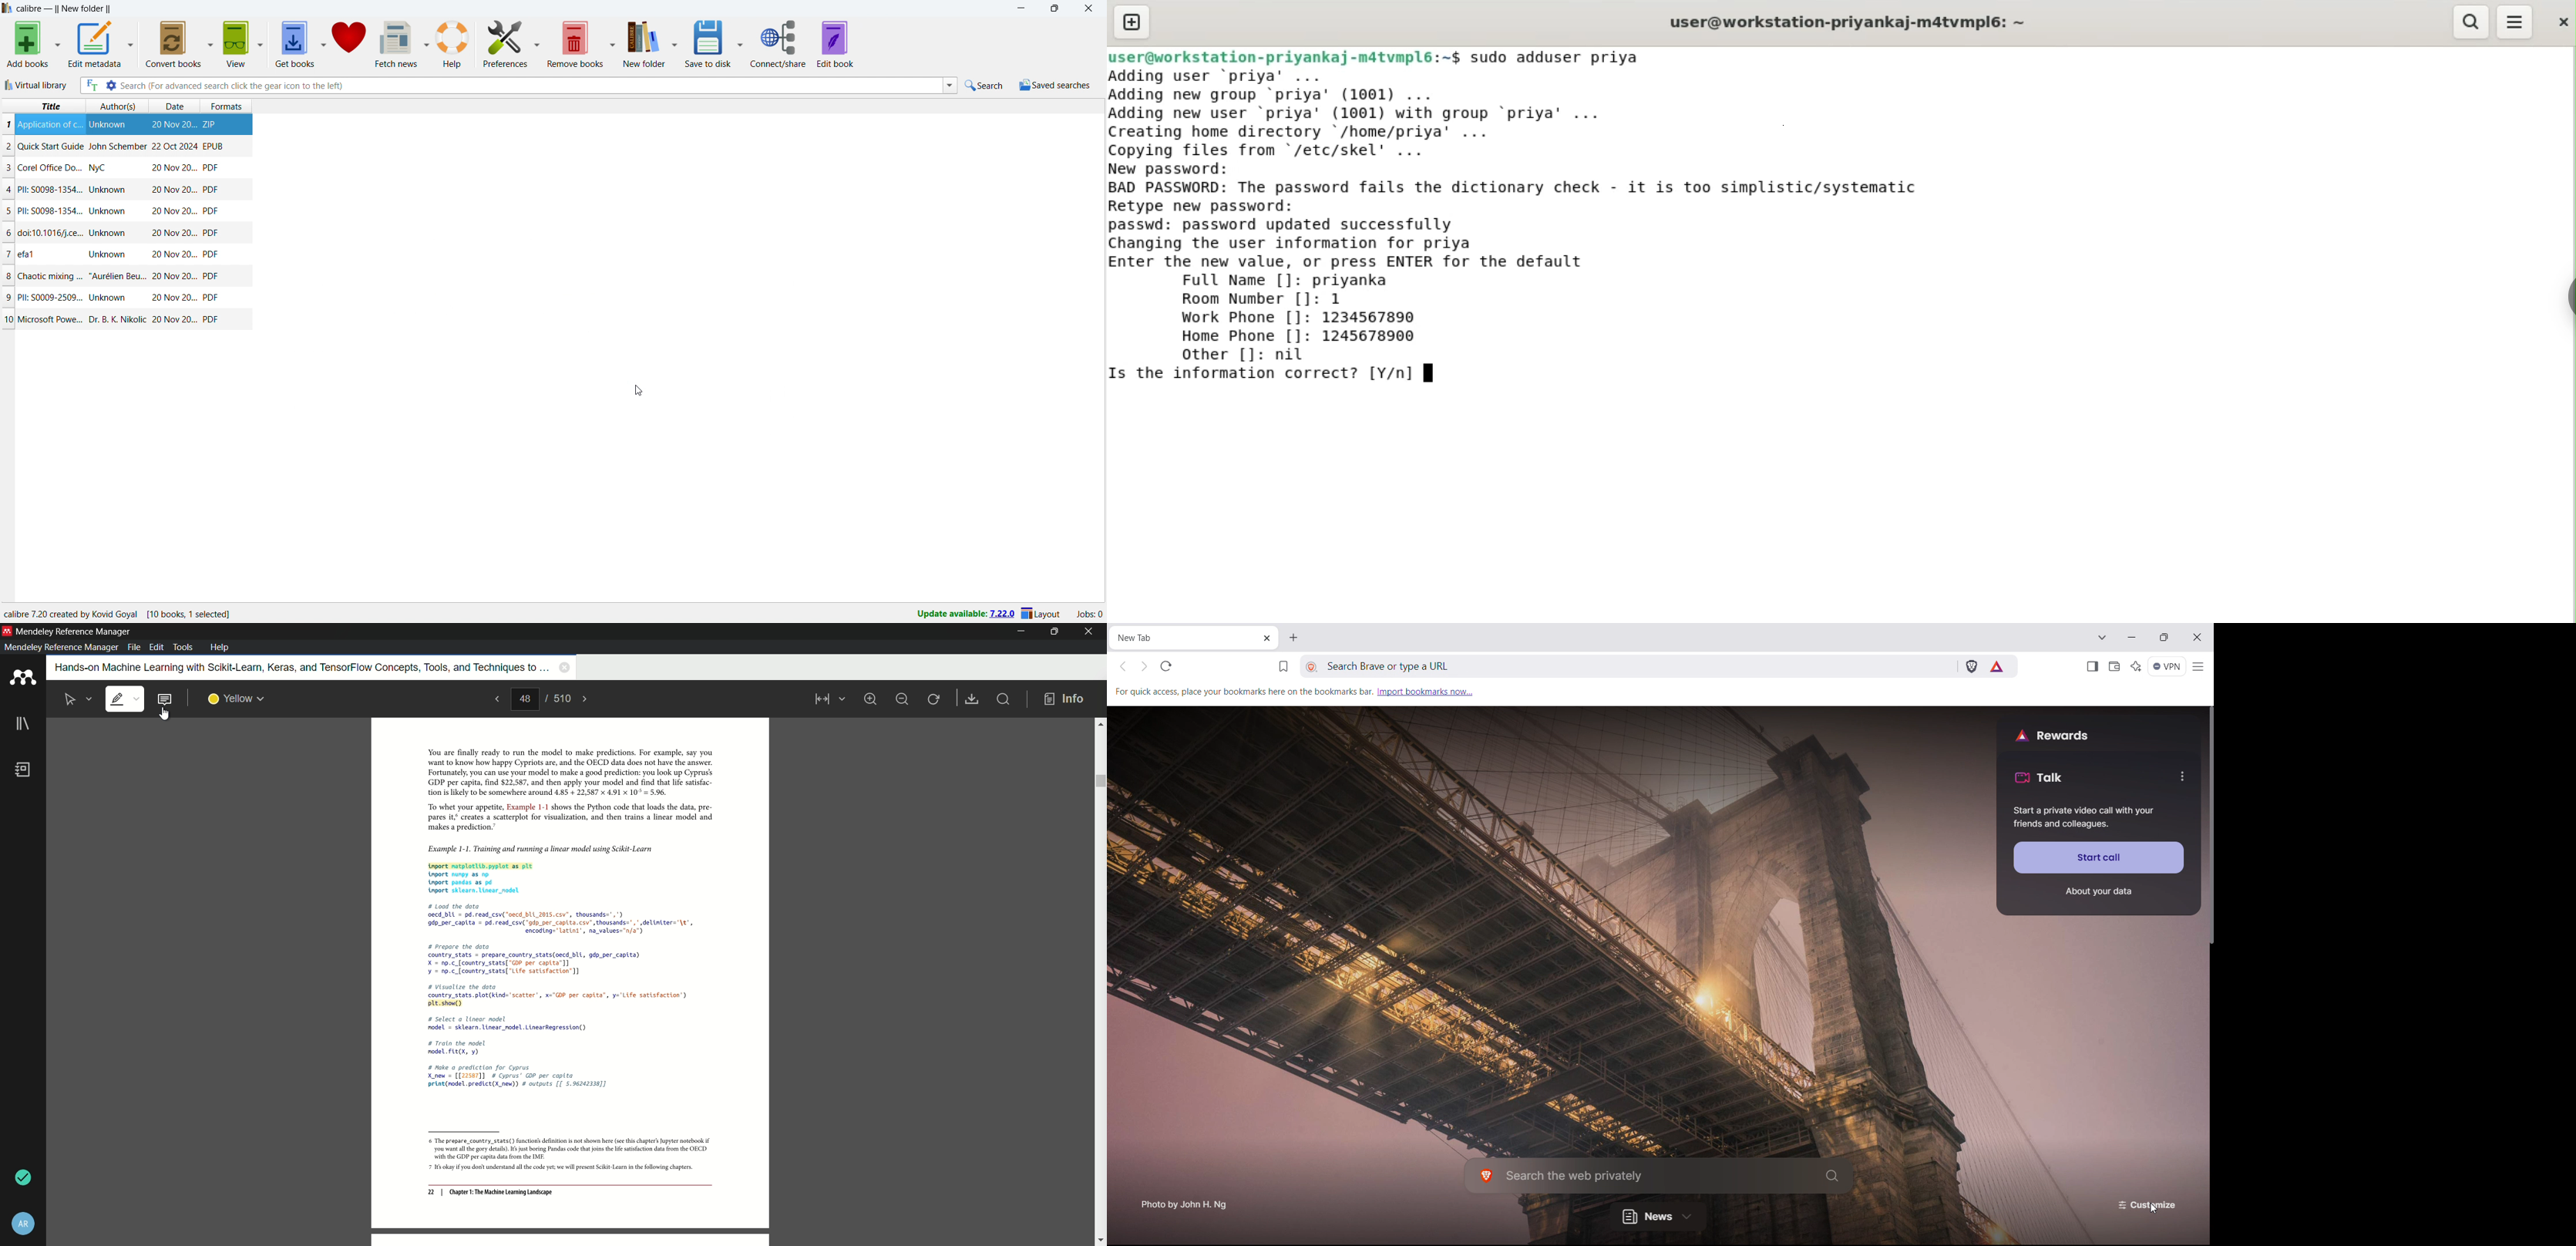  What do you see at coordinates (561, 698) in the screenshot?
I see `total page` at bounding box center [561, 698].